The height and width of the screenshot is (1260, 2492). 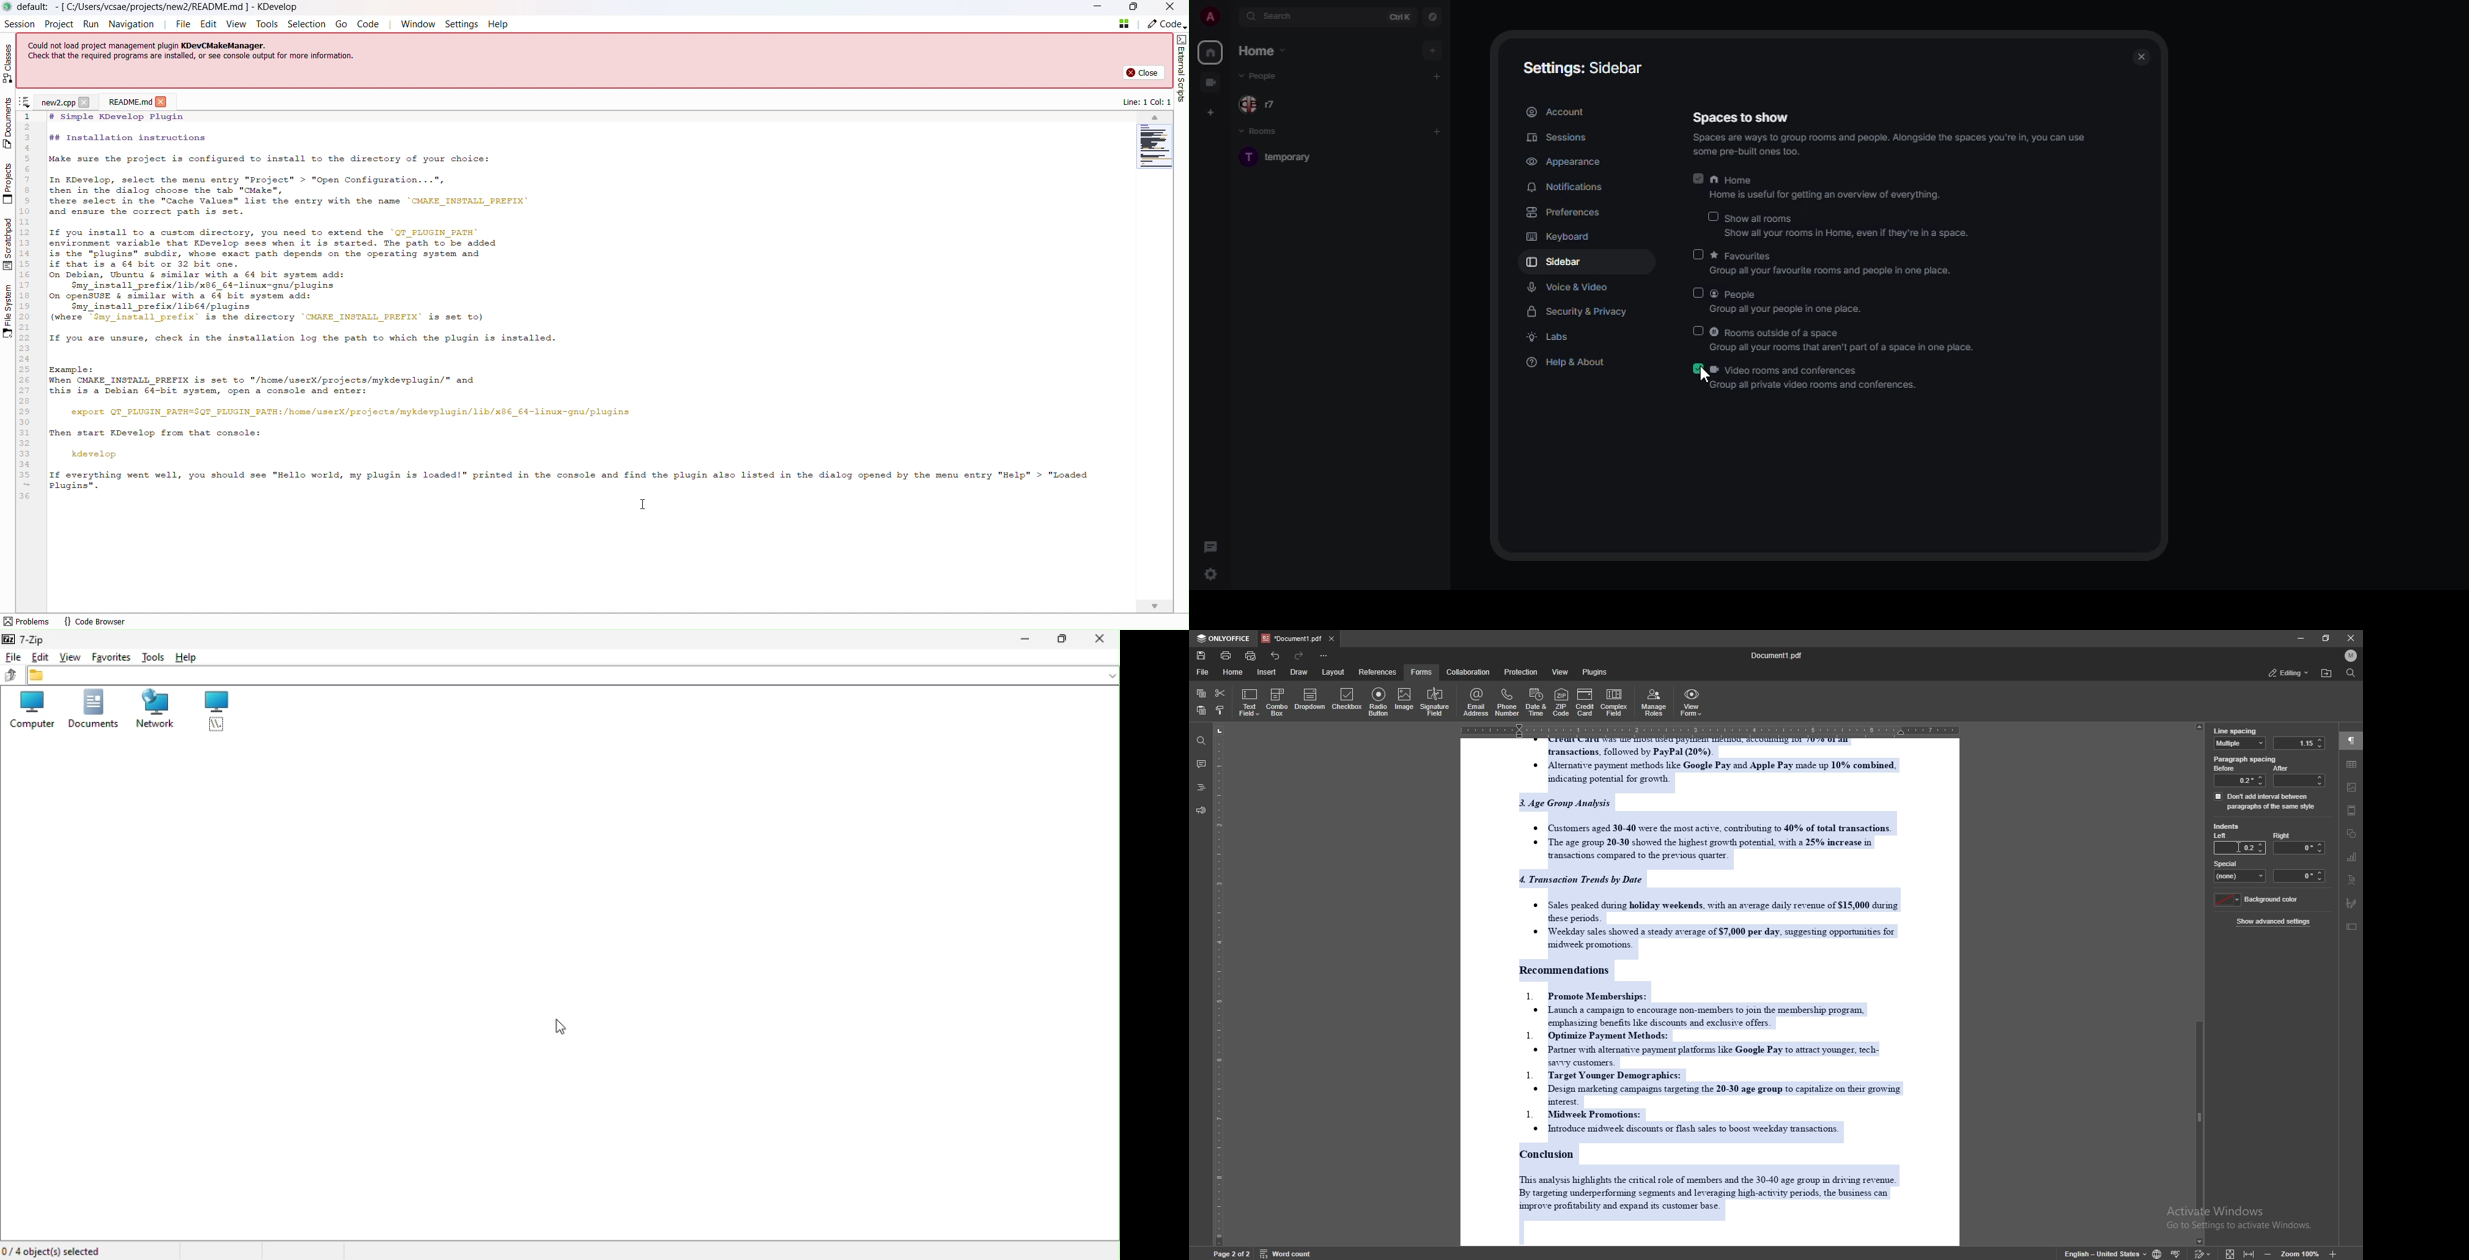 I want to click on change doc language, so click(x=2158, y=1253).